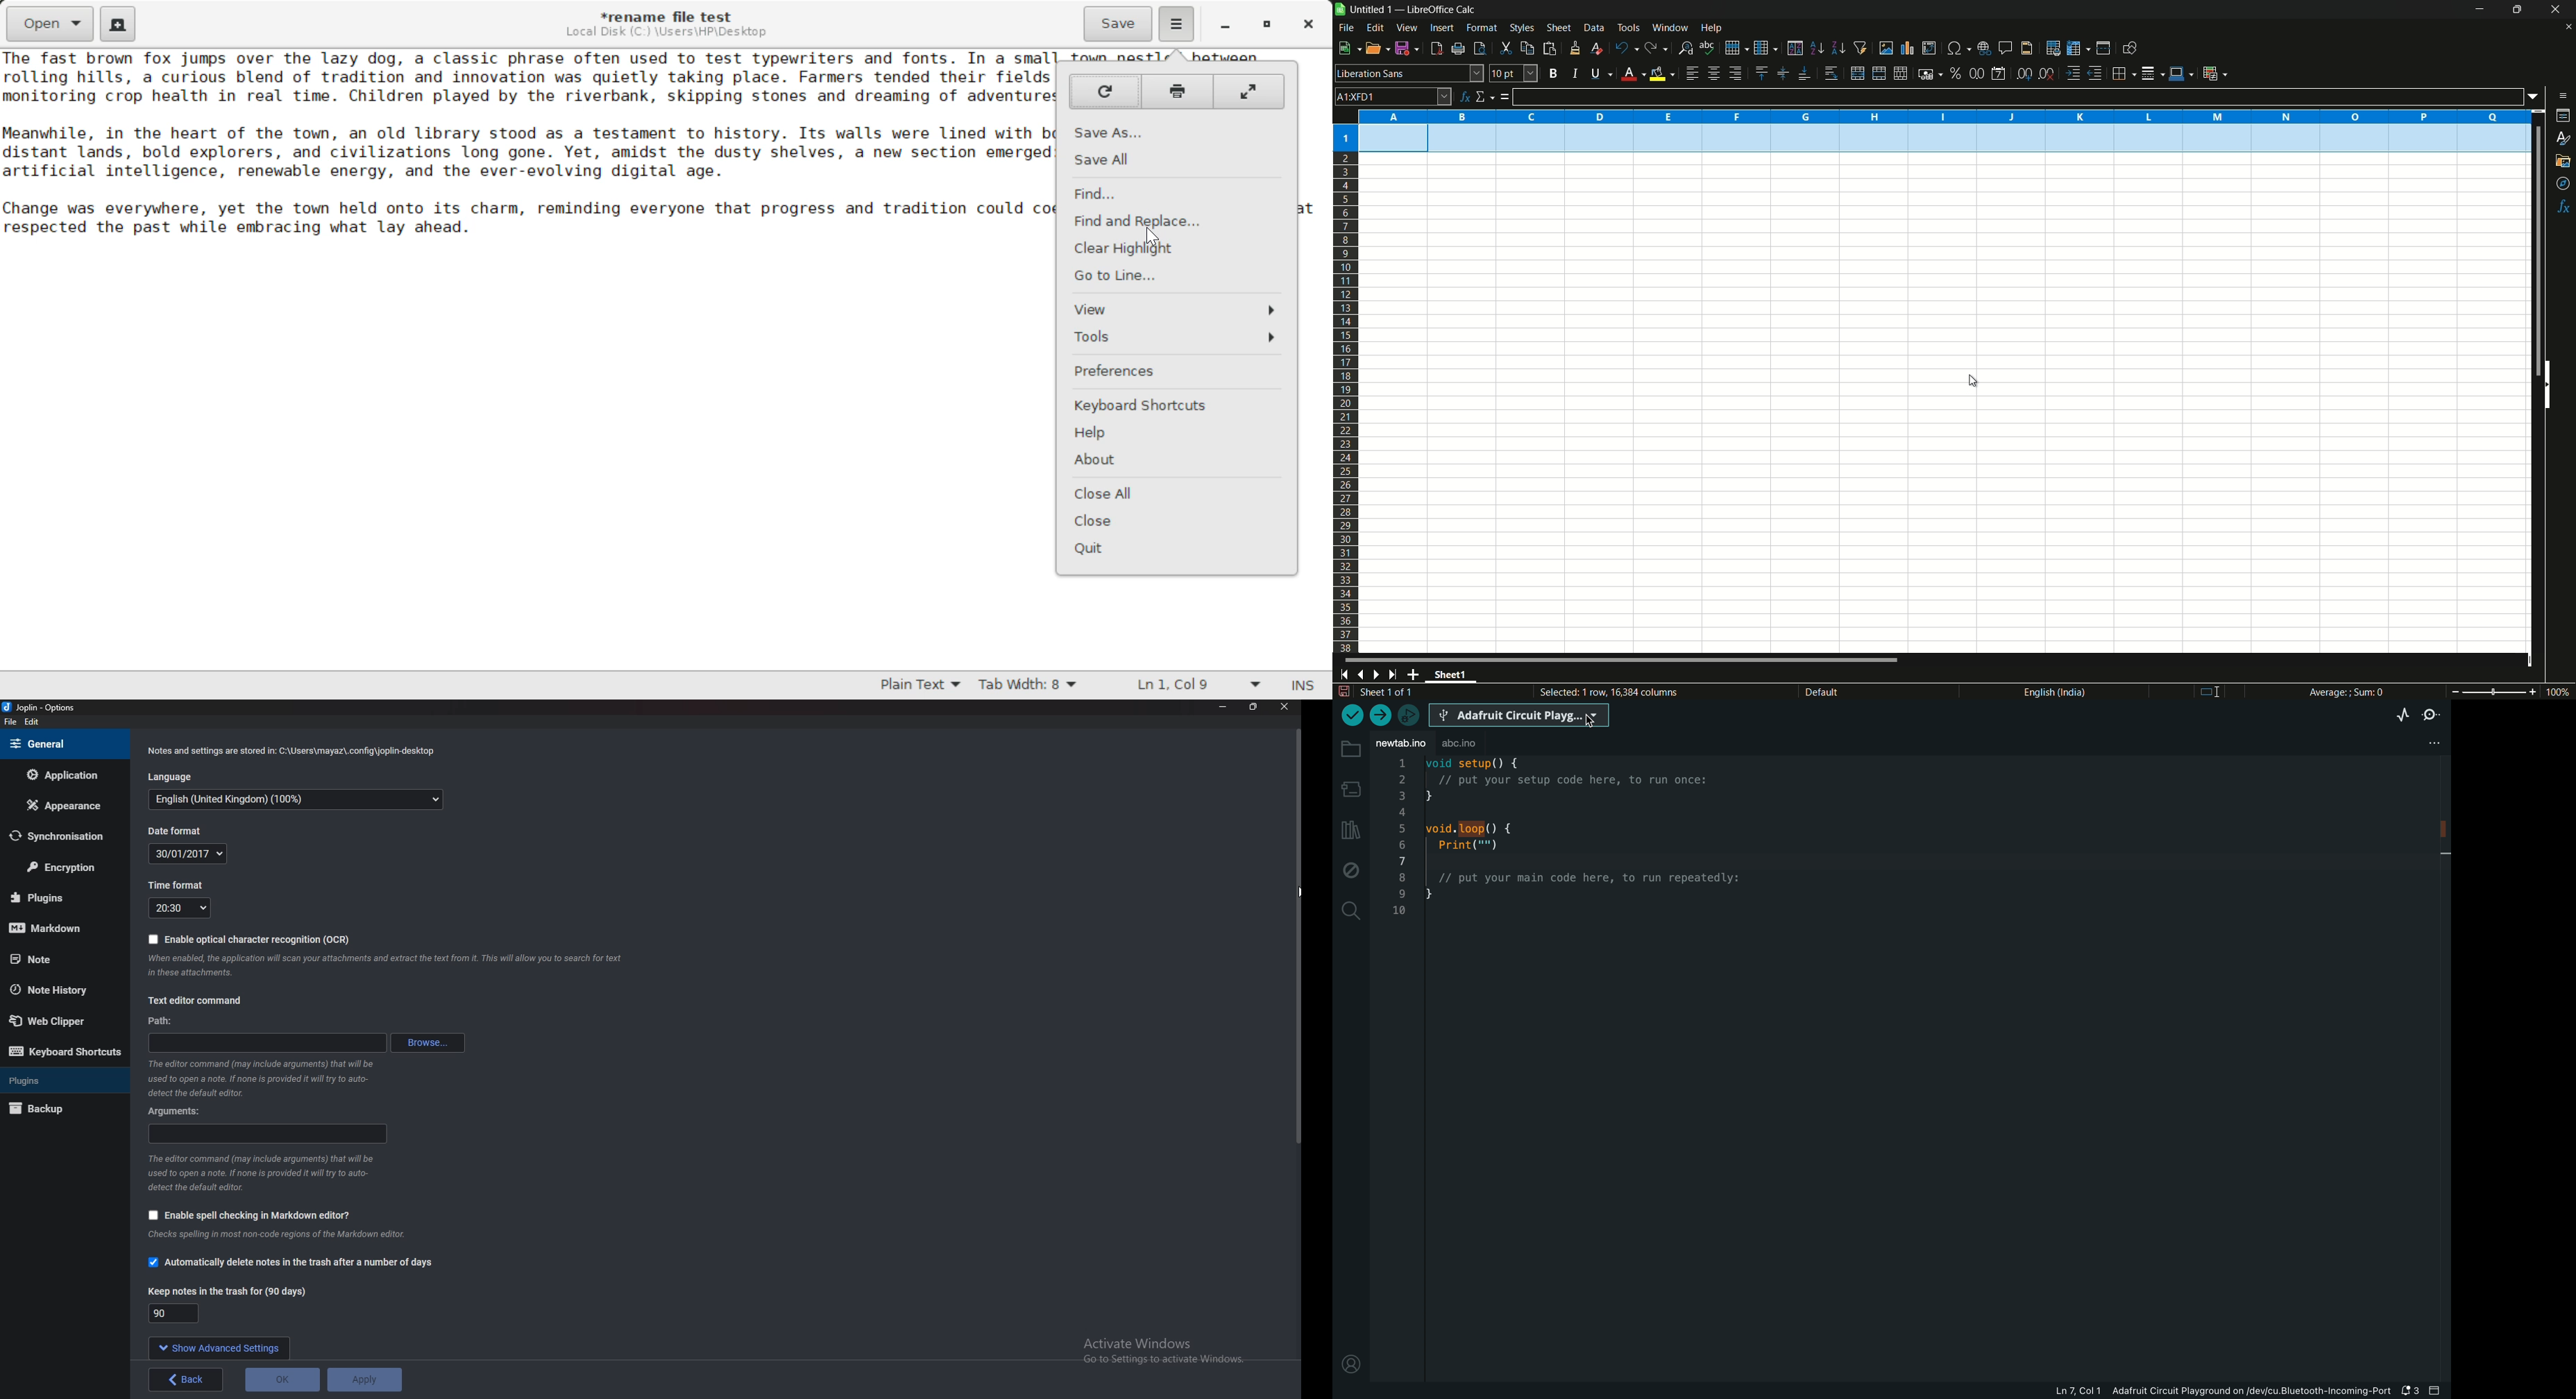 The image size is (2576, 1400). Describe the element at coordinates (2564, 161) in the screenshot. I see `gallery` at that location.